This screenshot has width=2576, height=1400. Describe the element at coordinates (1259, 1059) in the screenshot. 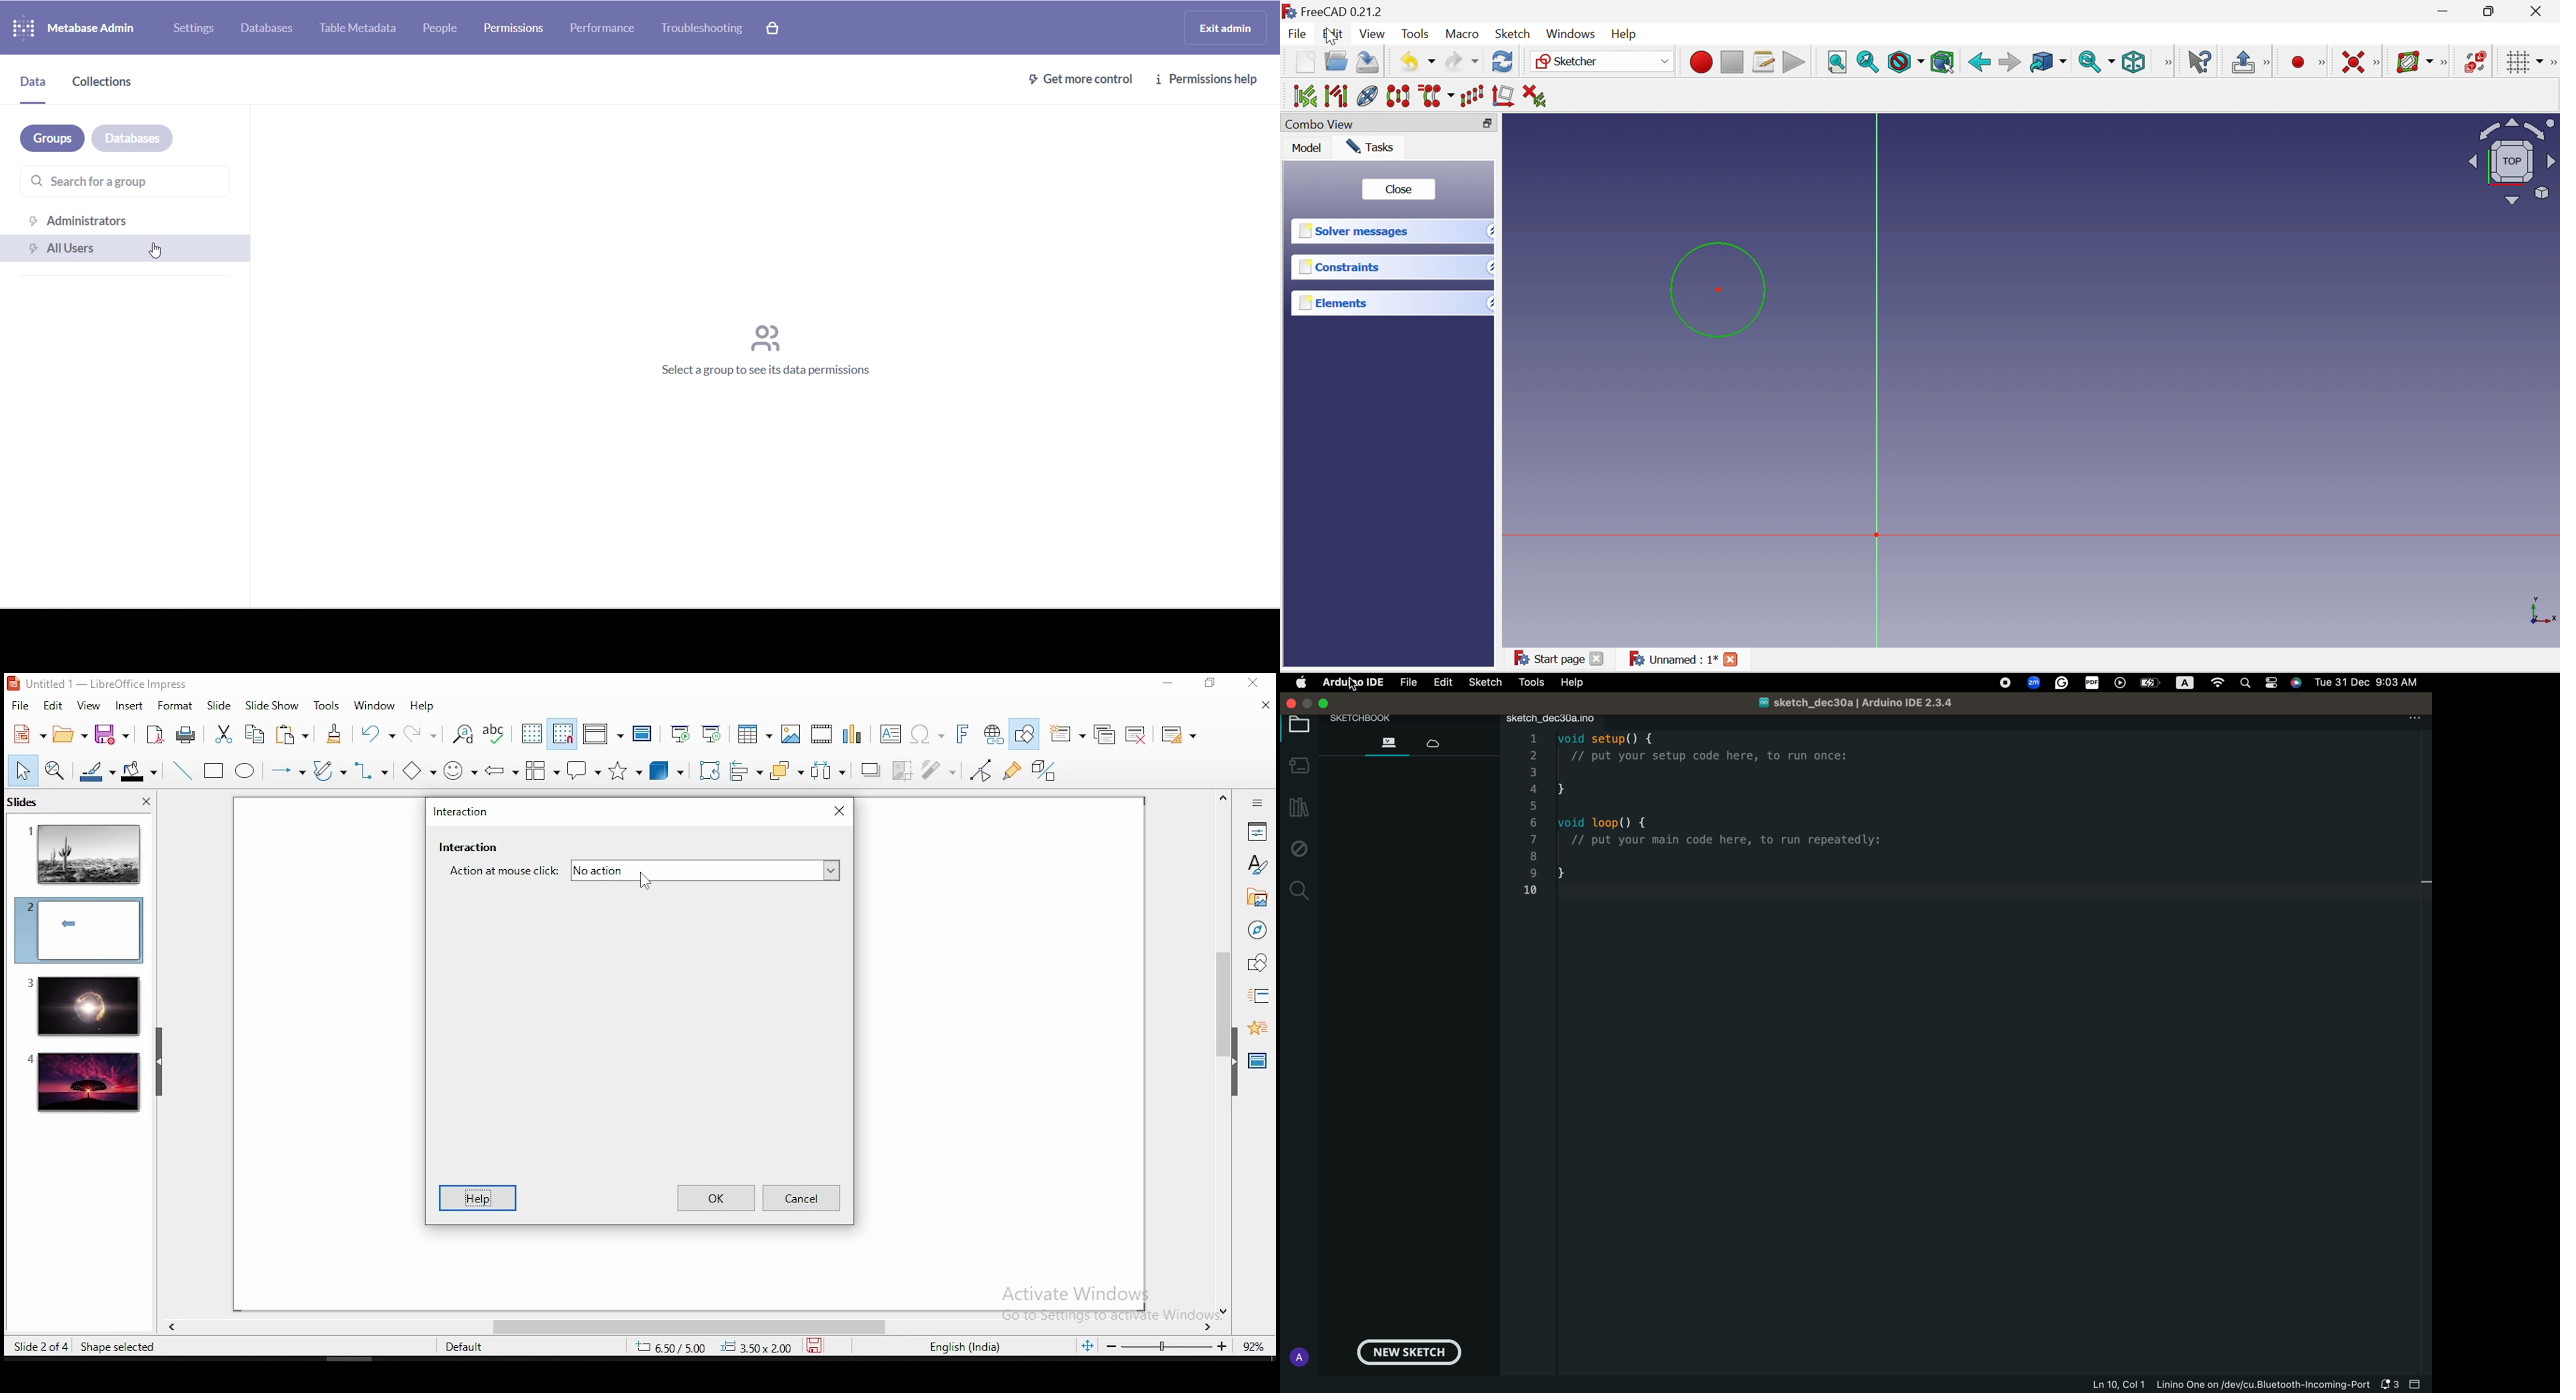

I see `master slides` at that location.